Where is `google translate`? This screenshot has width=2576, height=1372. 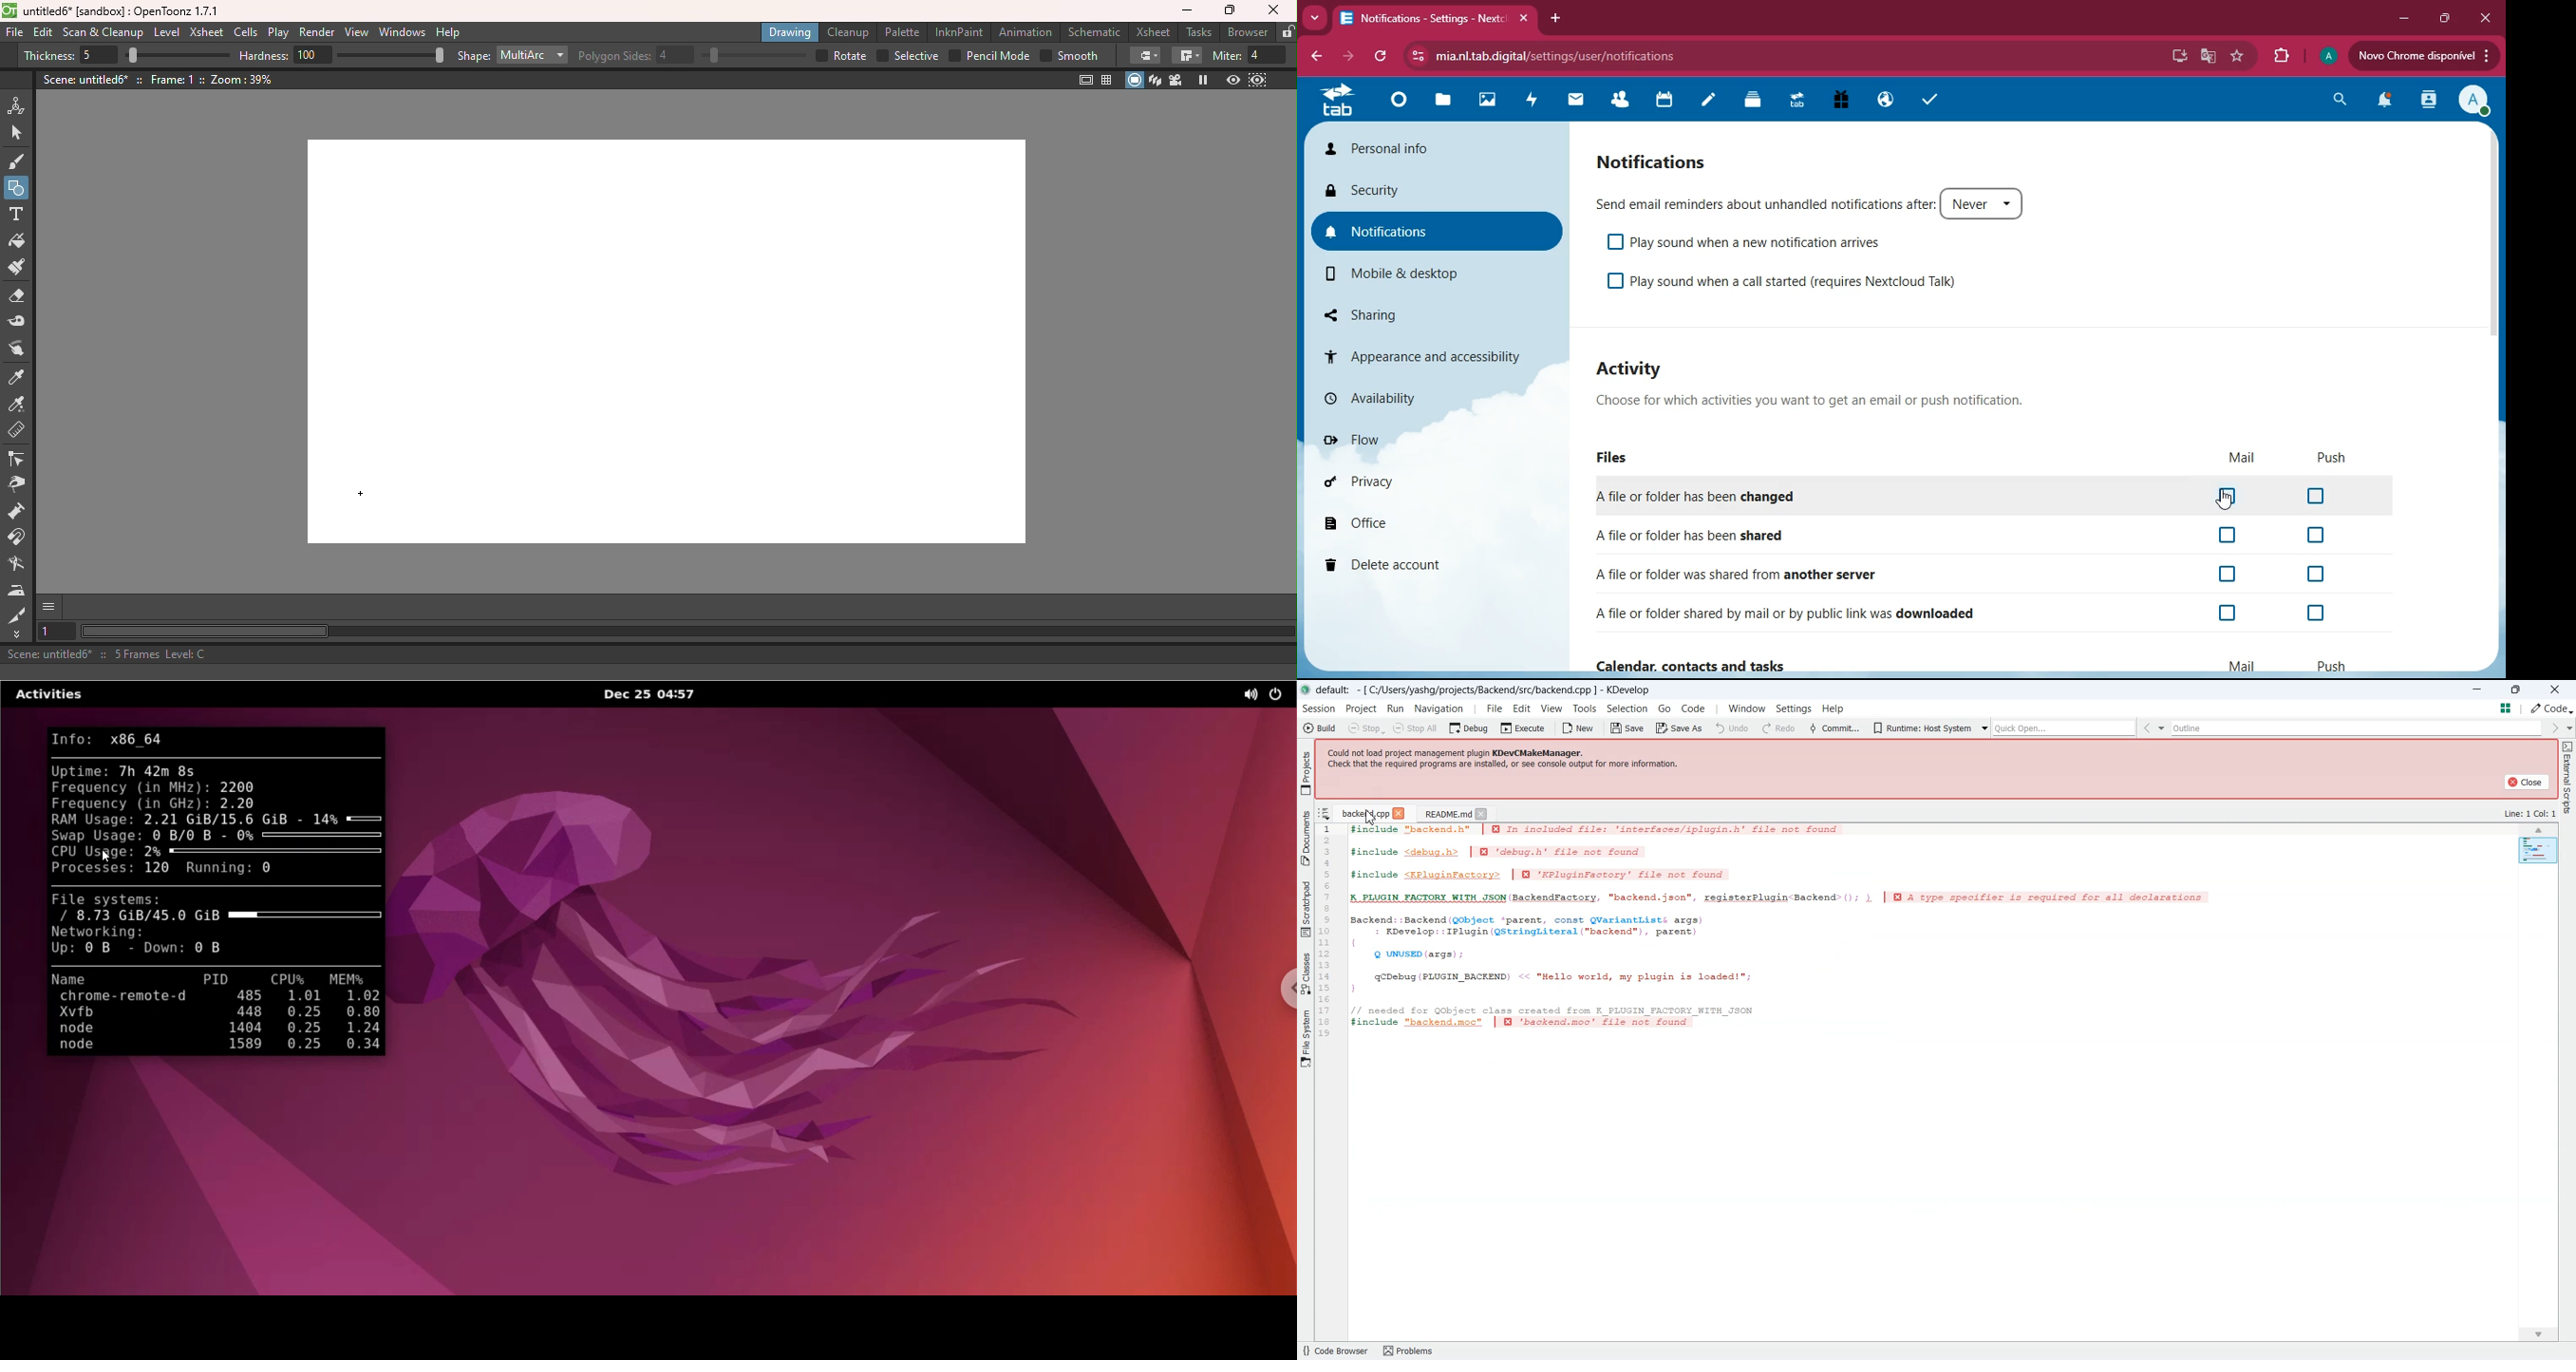
google translate is located at coordinates (2211, 56).